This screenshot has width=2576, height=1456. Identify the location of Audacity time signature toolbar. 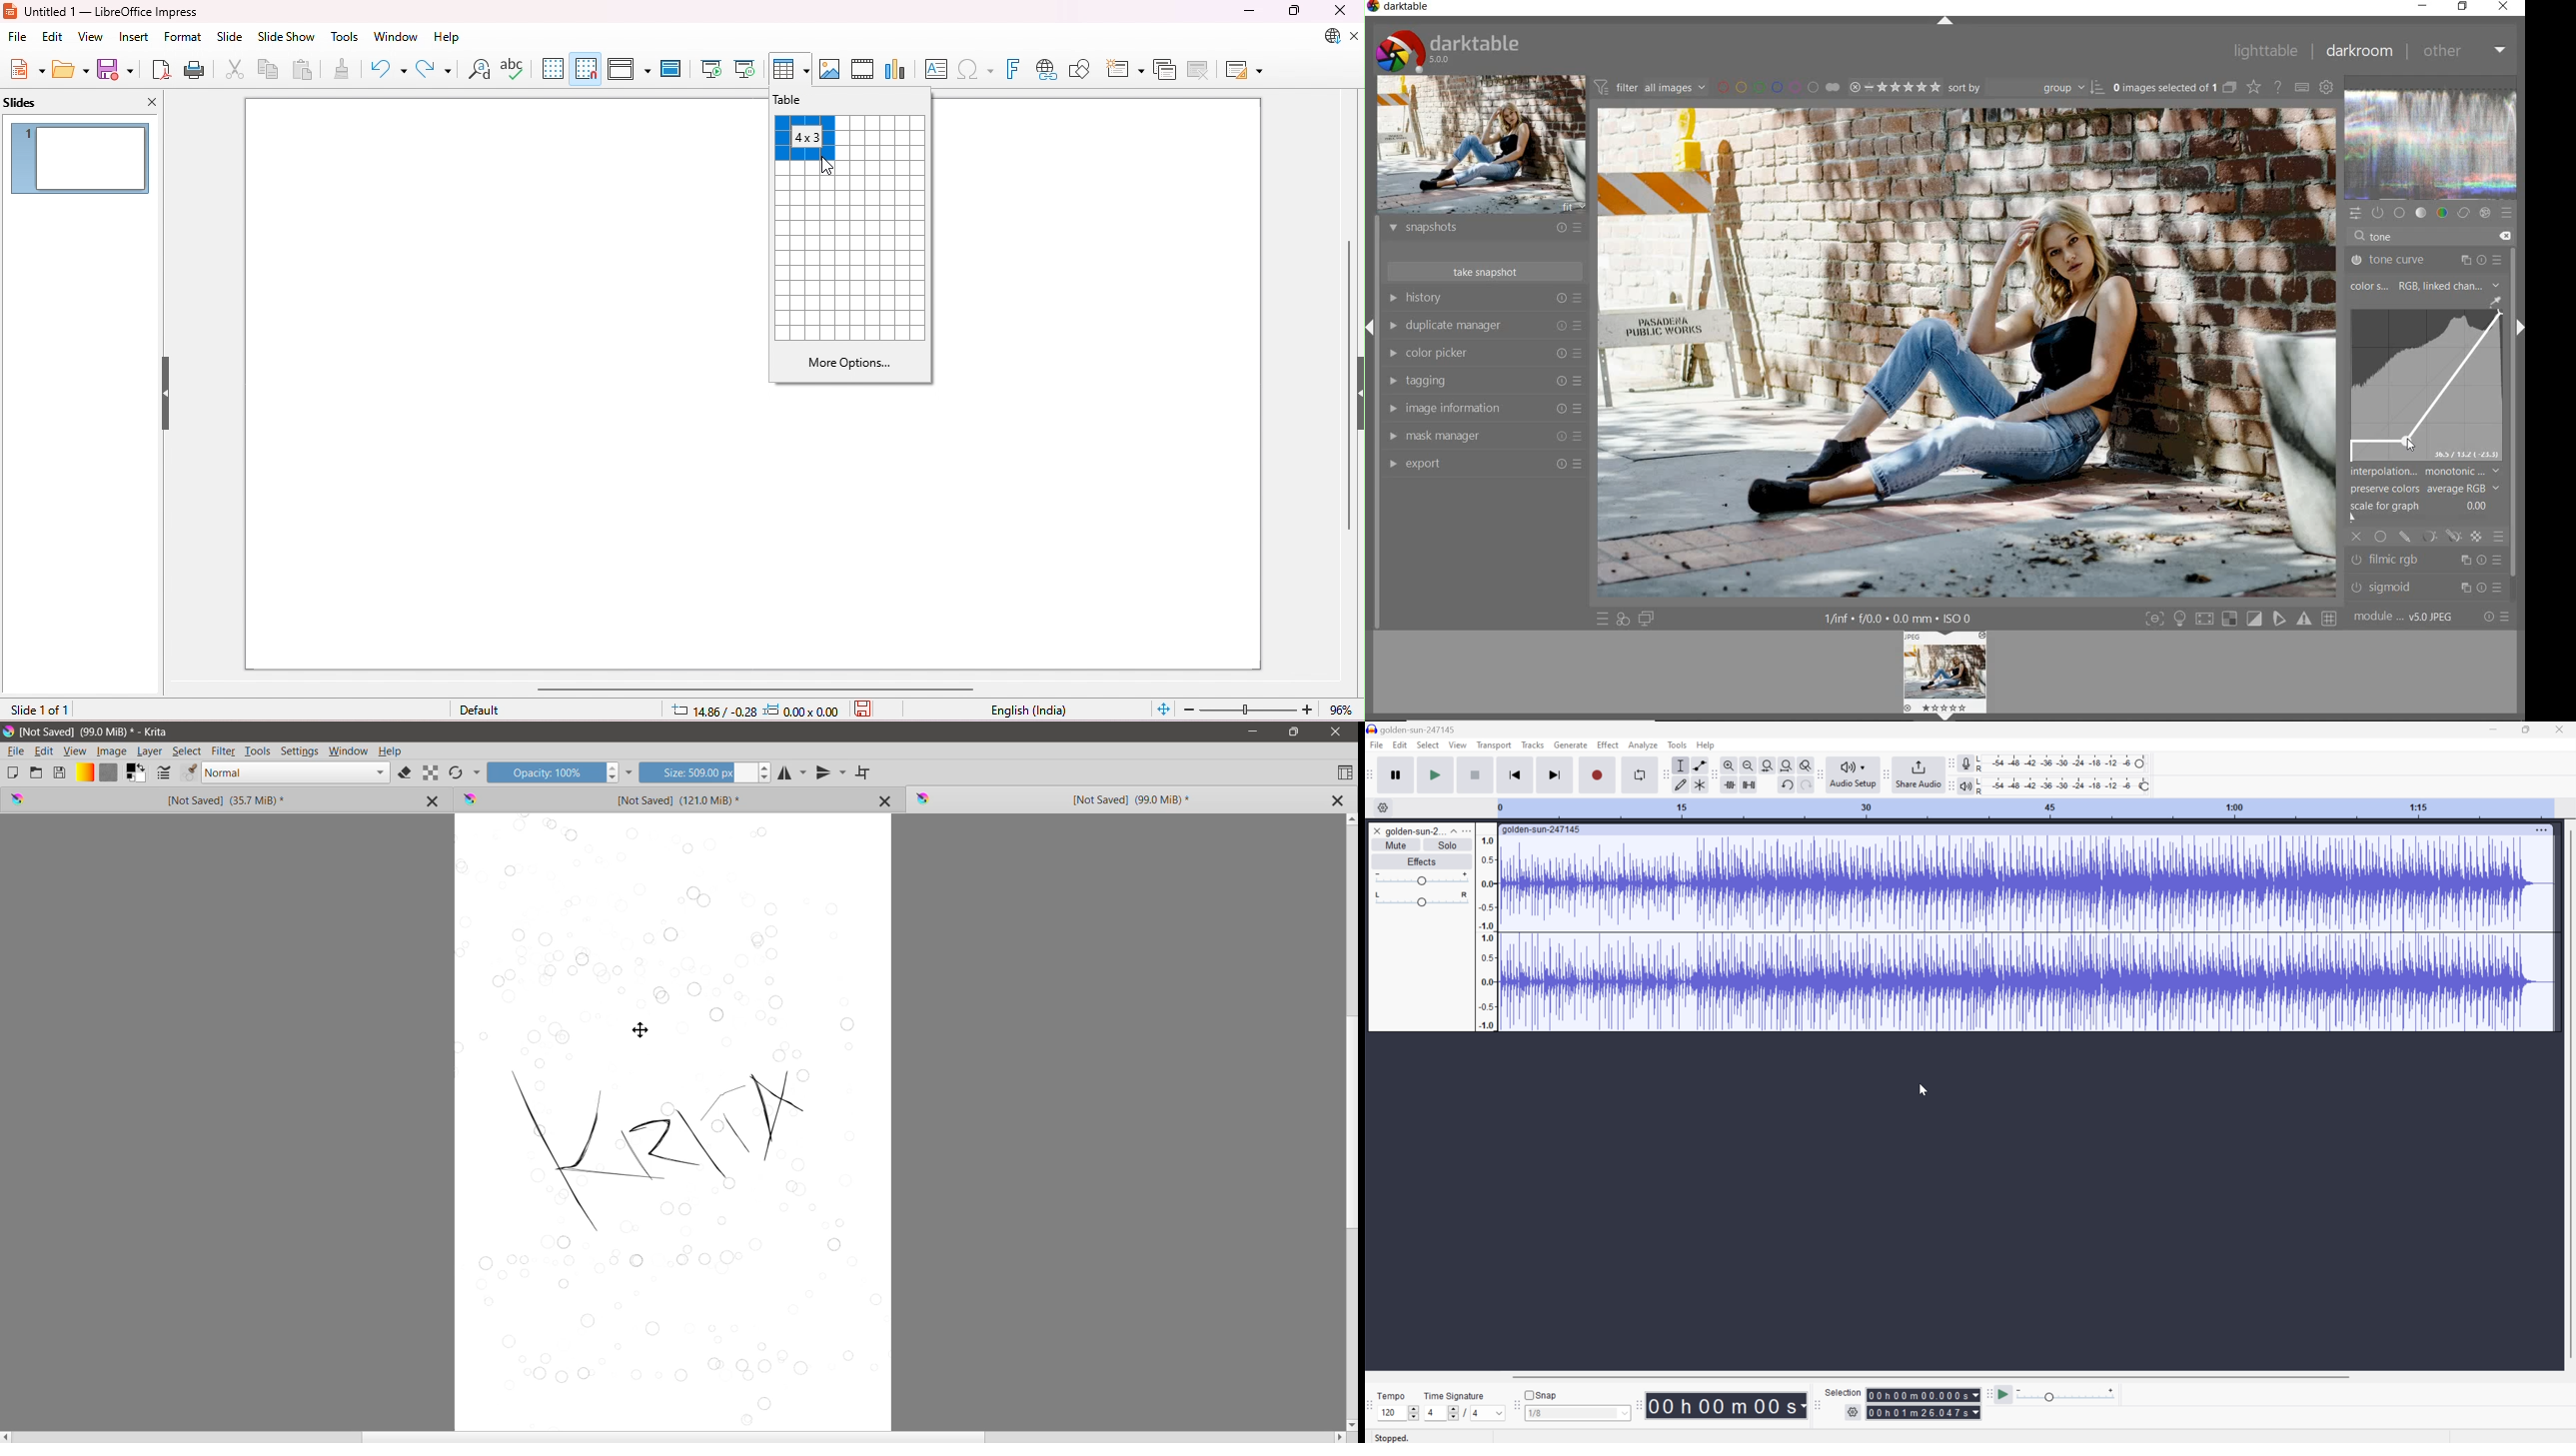
(1373, 1410).